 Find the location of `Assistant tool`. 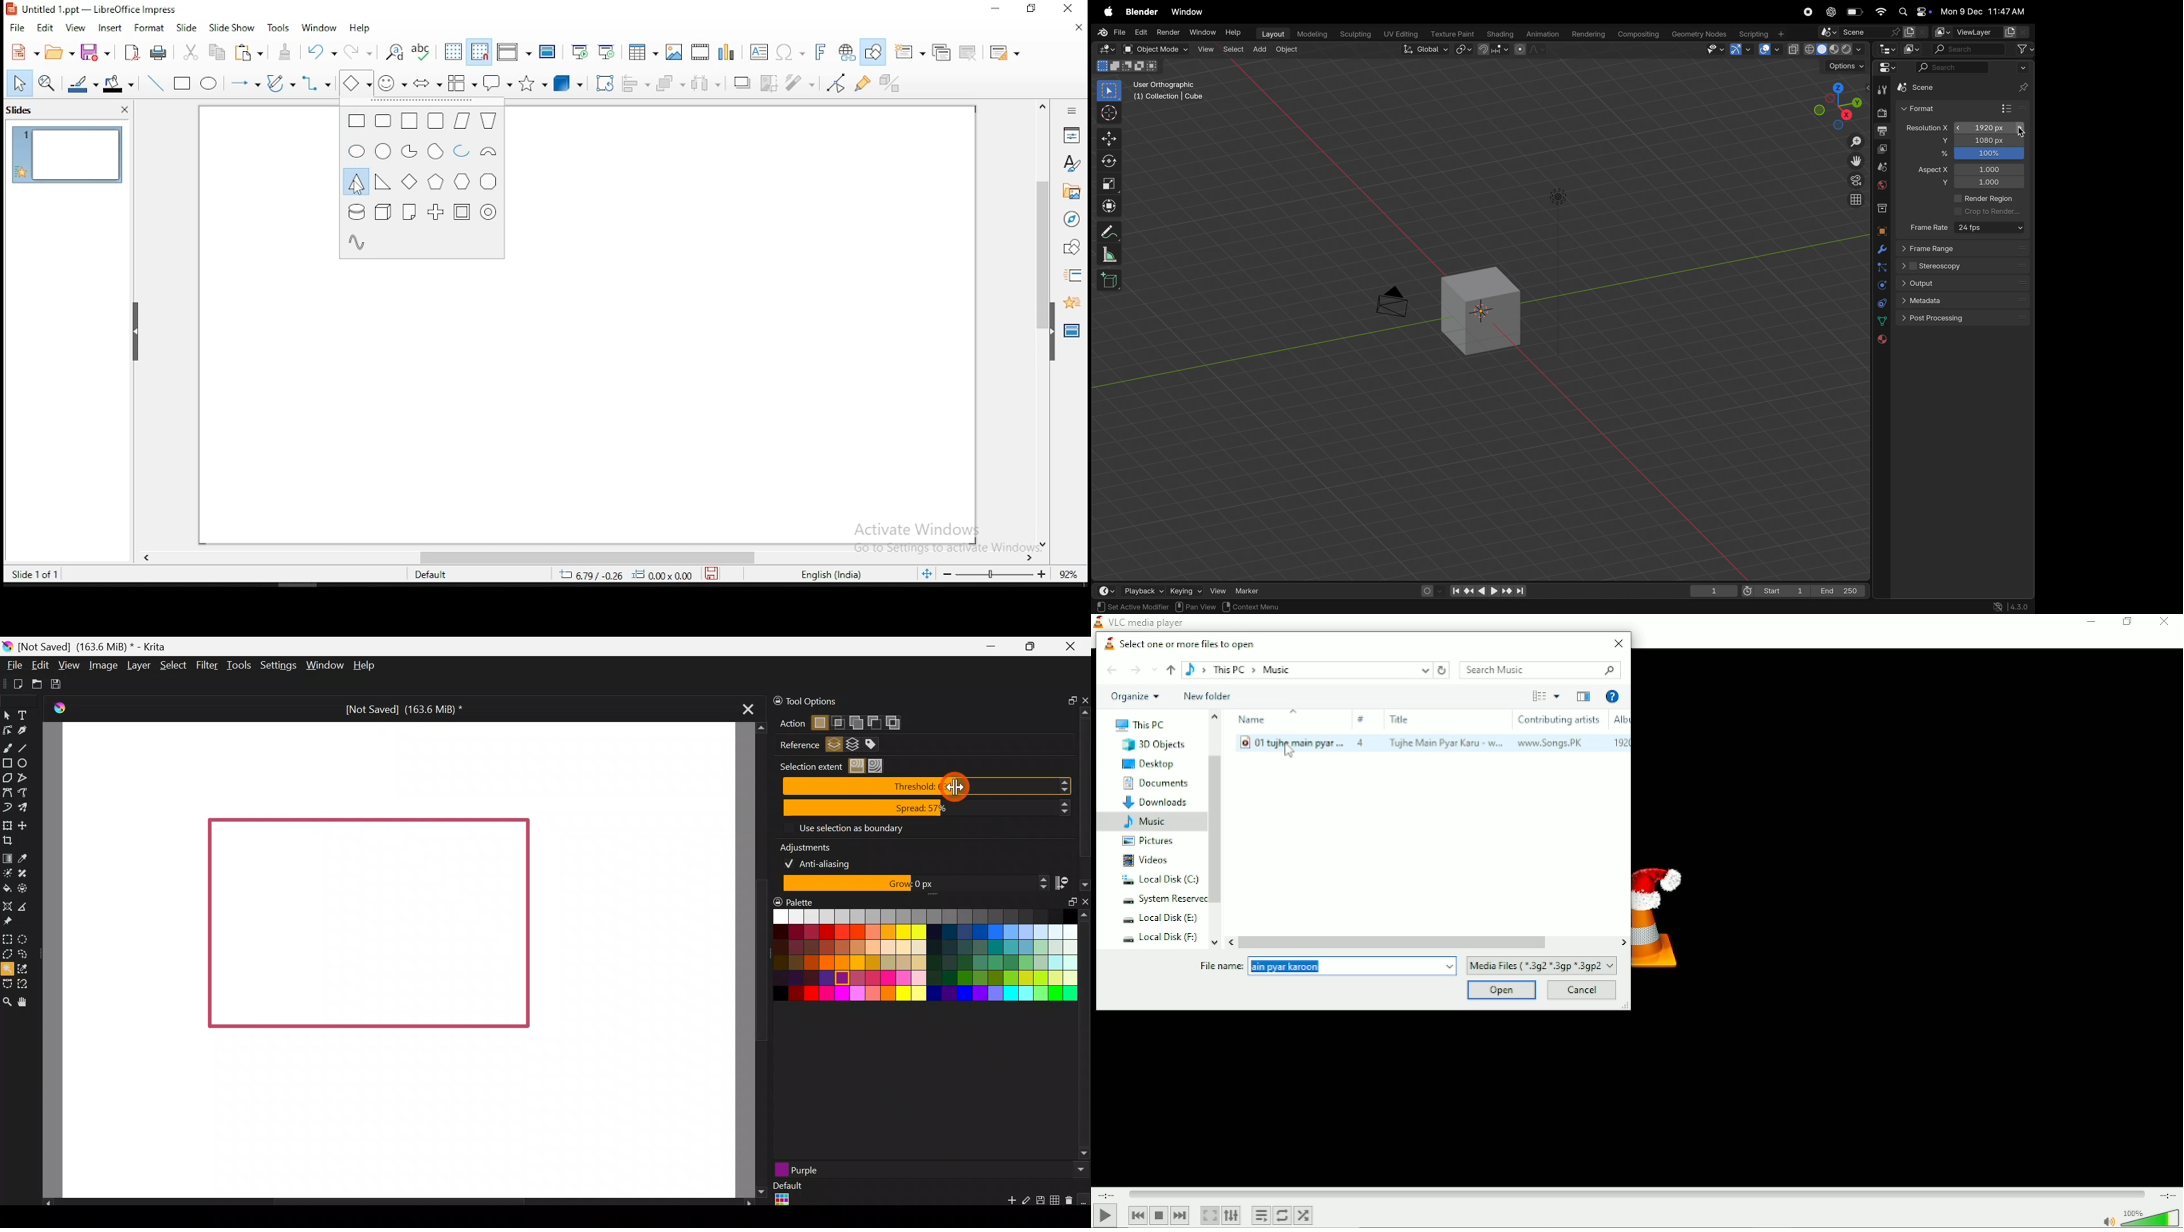

Assistant tool is located at coordinates (7, 905).